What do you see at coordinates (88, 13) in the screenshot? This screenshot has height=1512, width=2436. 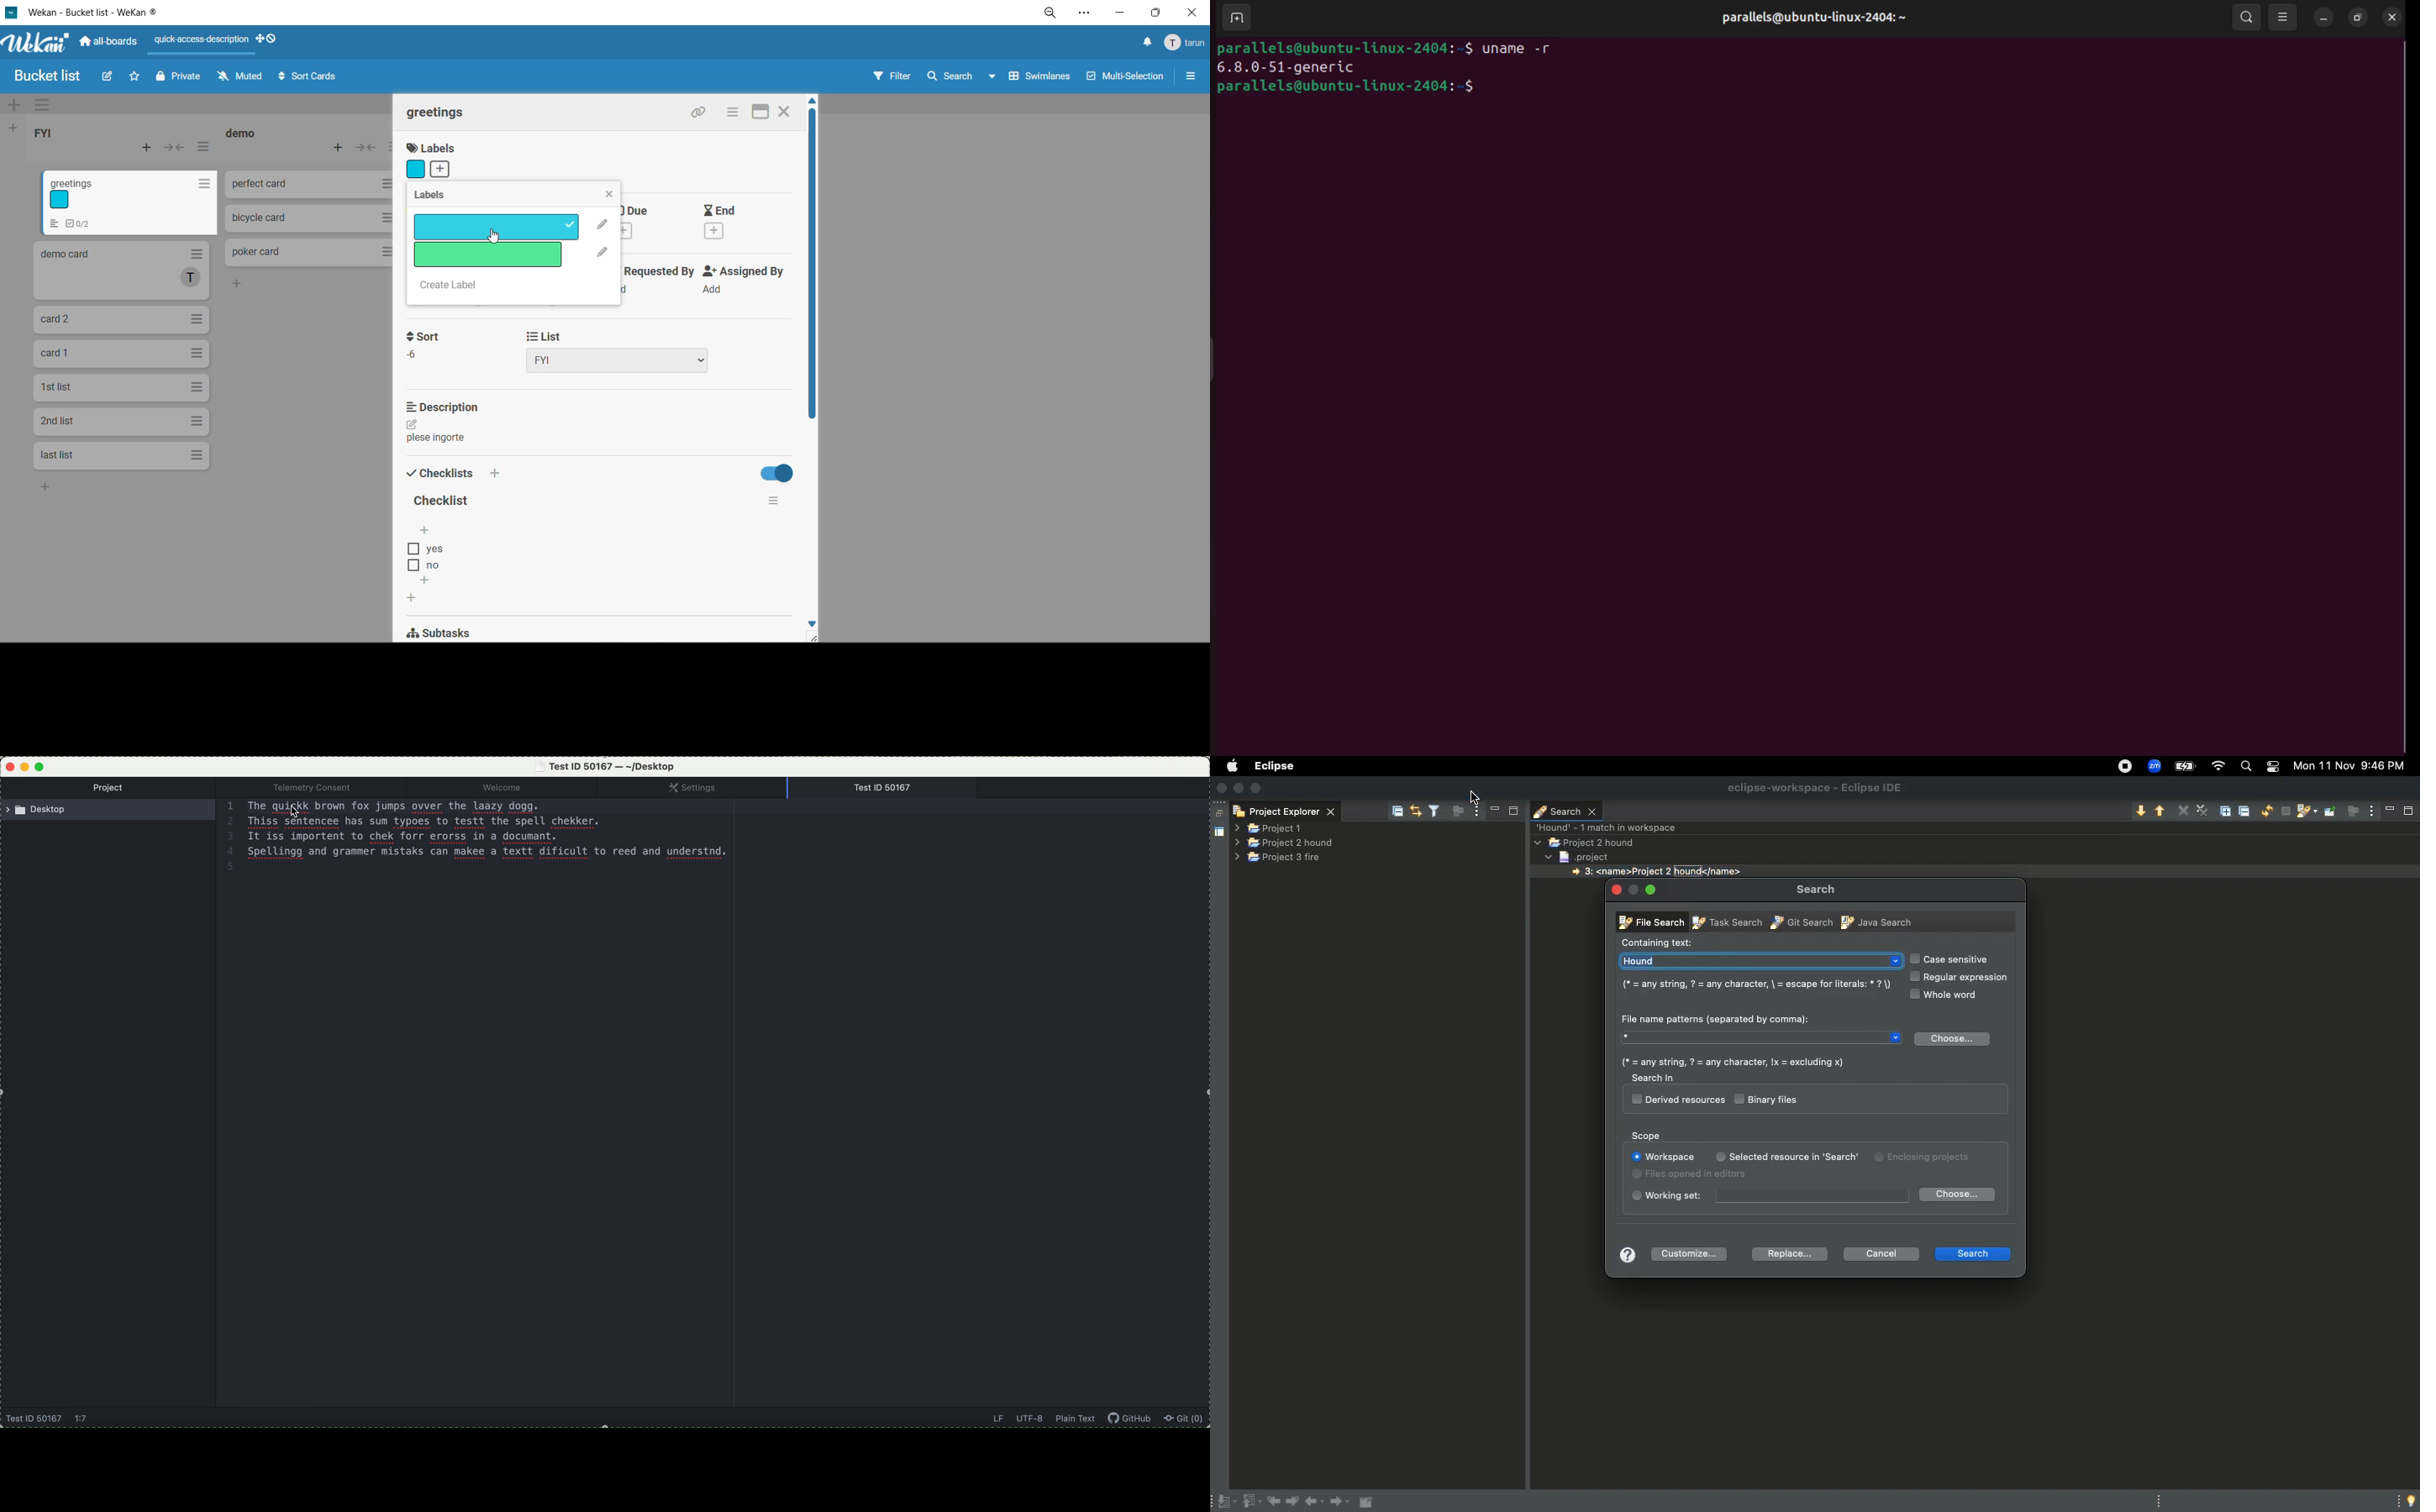 I see `app title` at bounding box center [88, 13].